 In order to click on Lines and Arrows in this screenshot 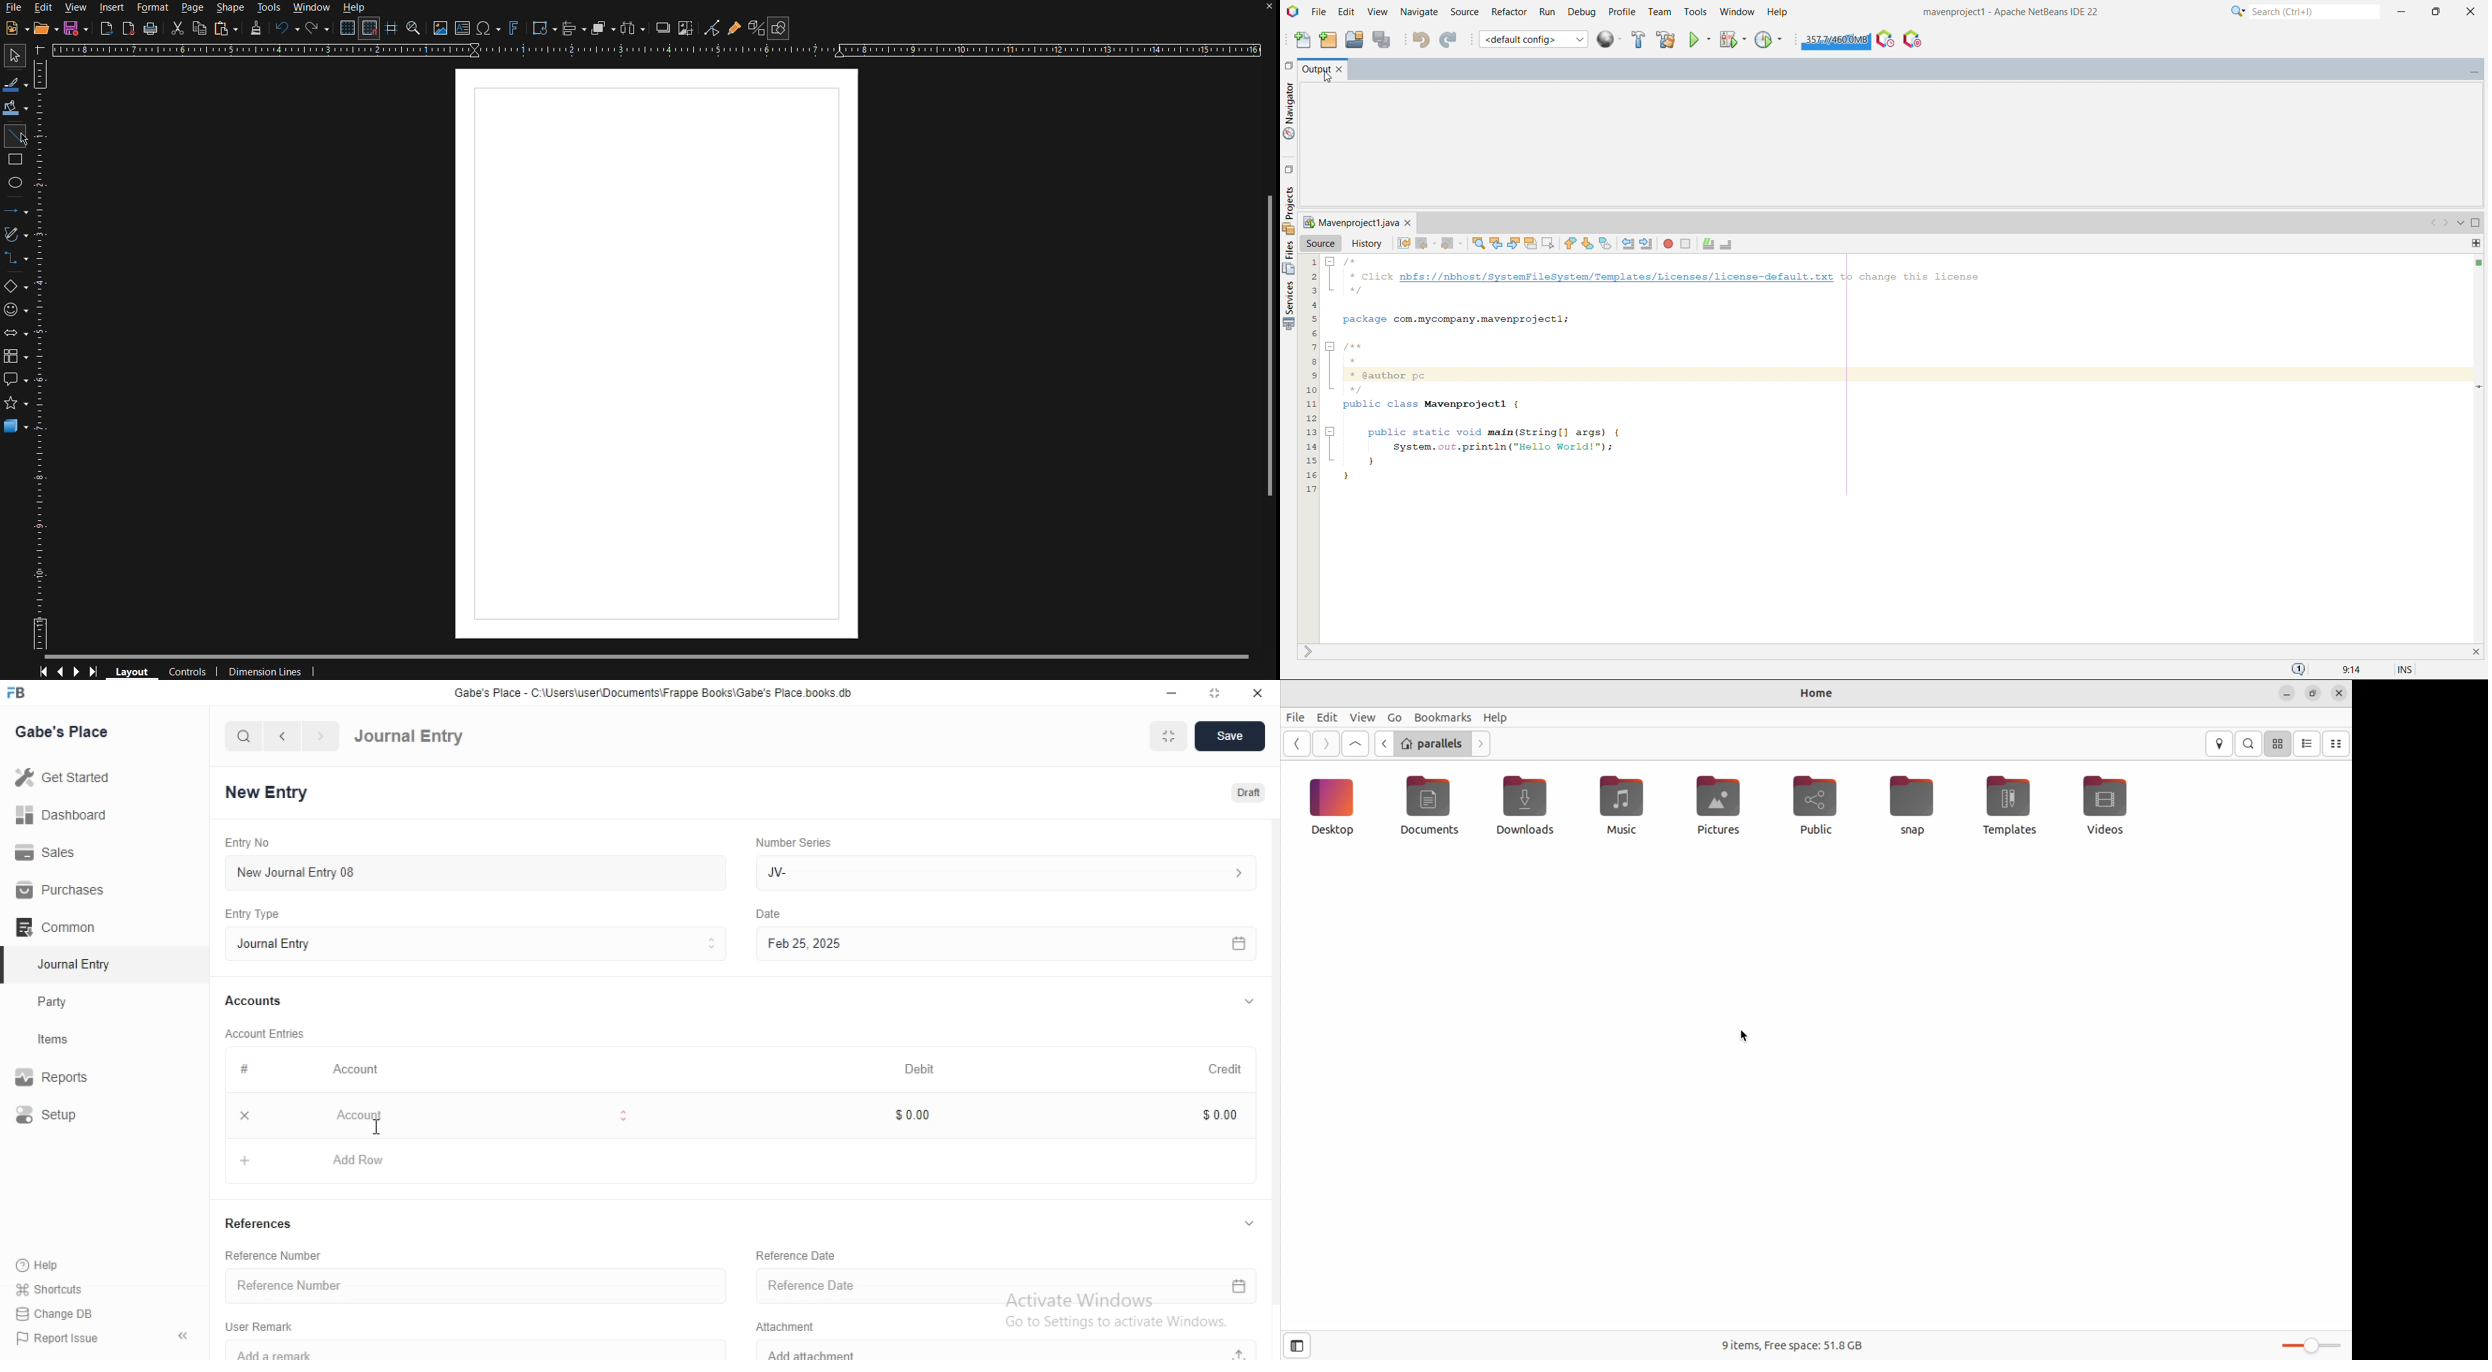, I will do `click(16, 211)`.